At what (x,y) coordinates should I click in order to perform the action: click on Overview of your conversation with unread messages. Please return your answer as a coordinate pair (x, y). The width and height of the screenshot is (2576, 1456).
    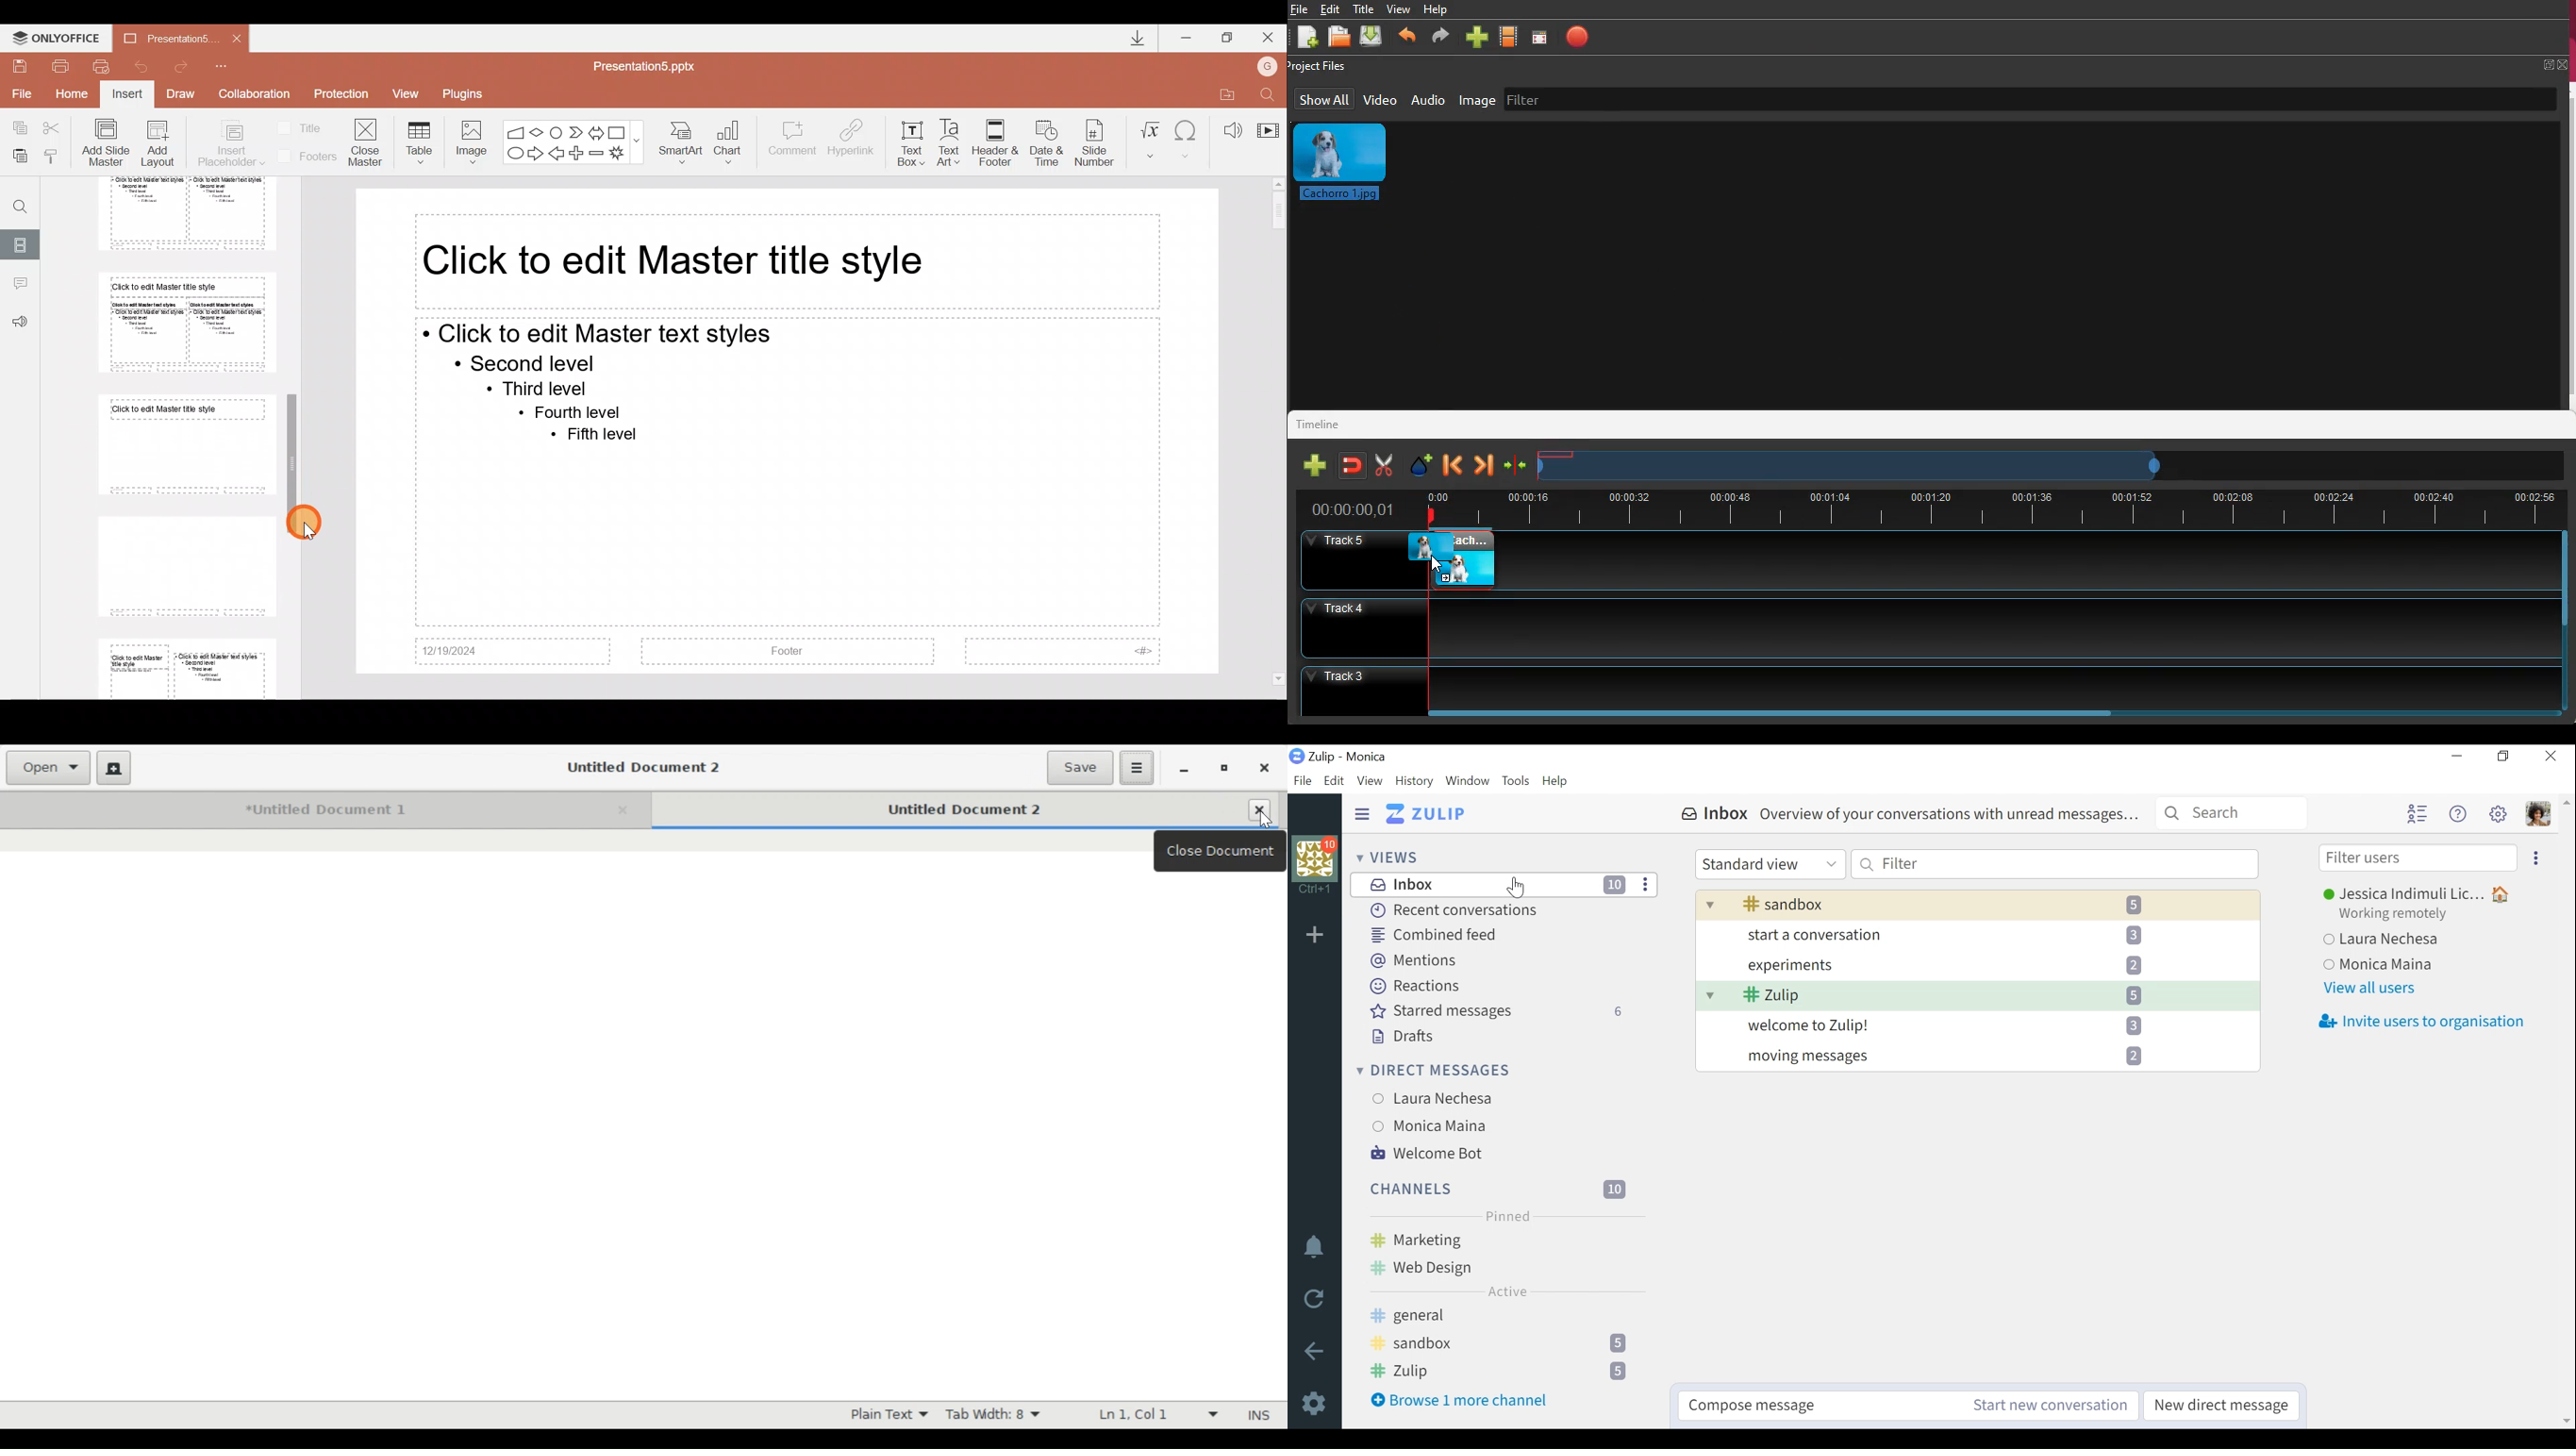
    Looking at the image, I should click on (1977, 1057).